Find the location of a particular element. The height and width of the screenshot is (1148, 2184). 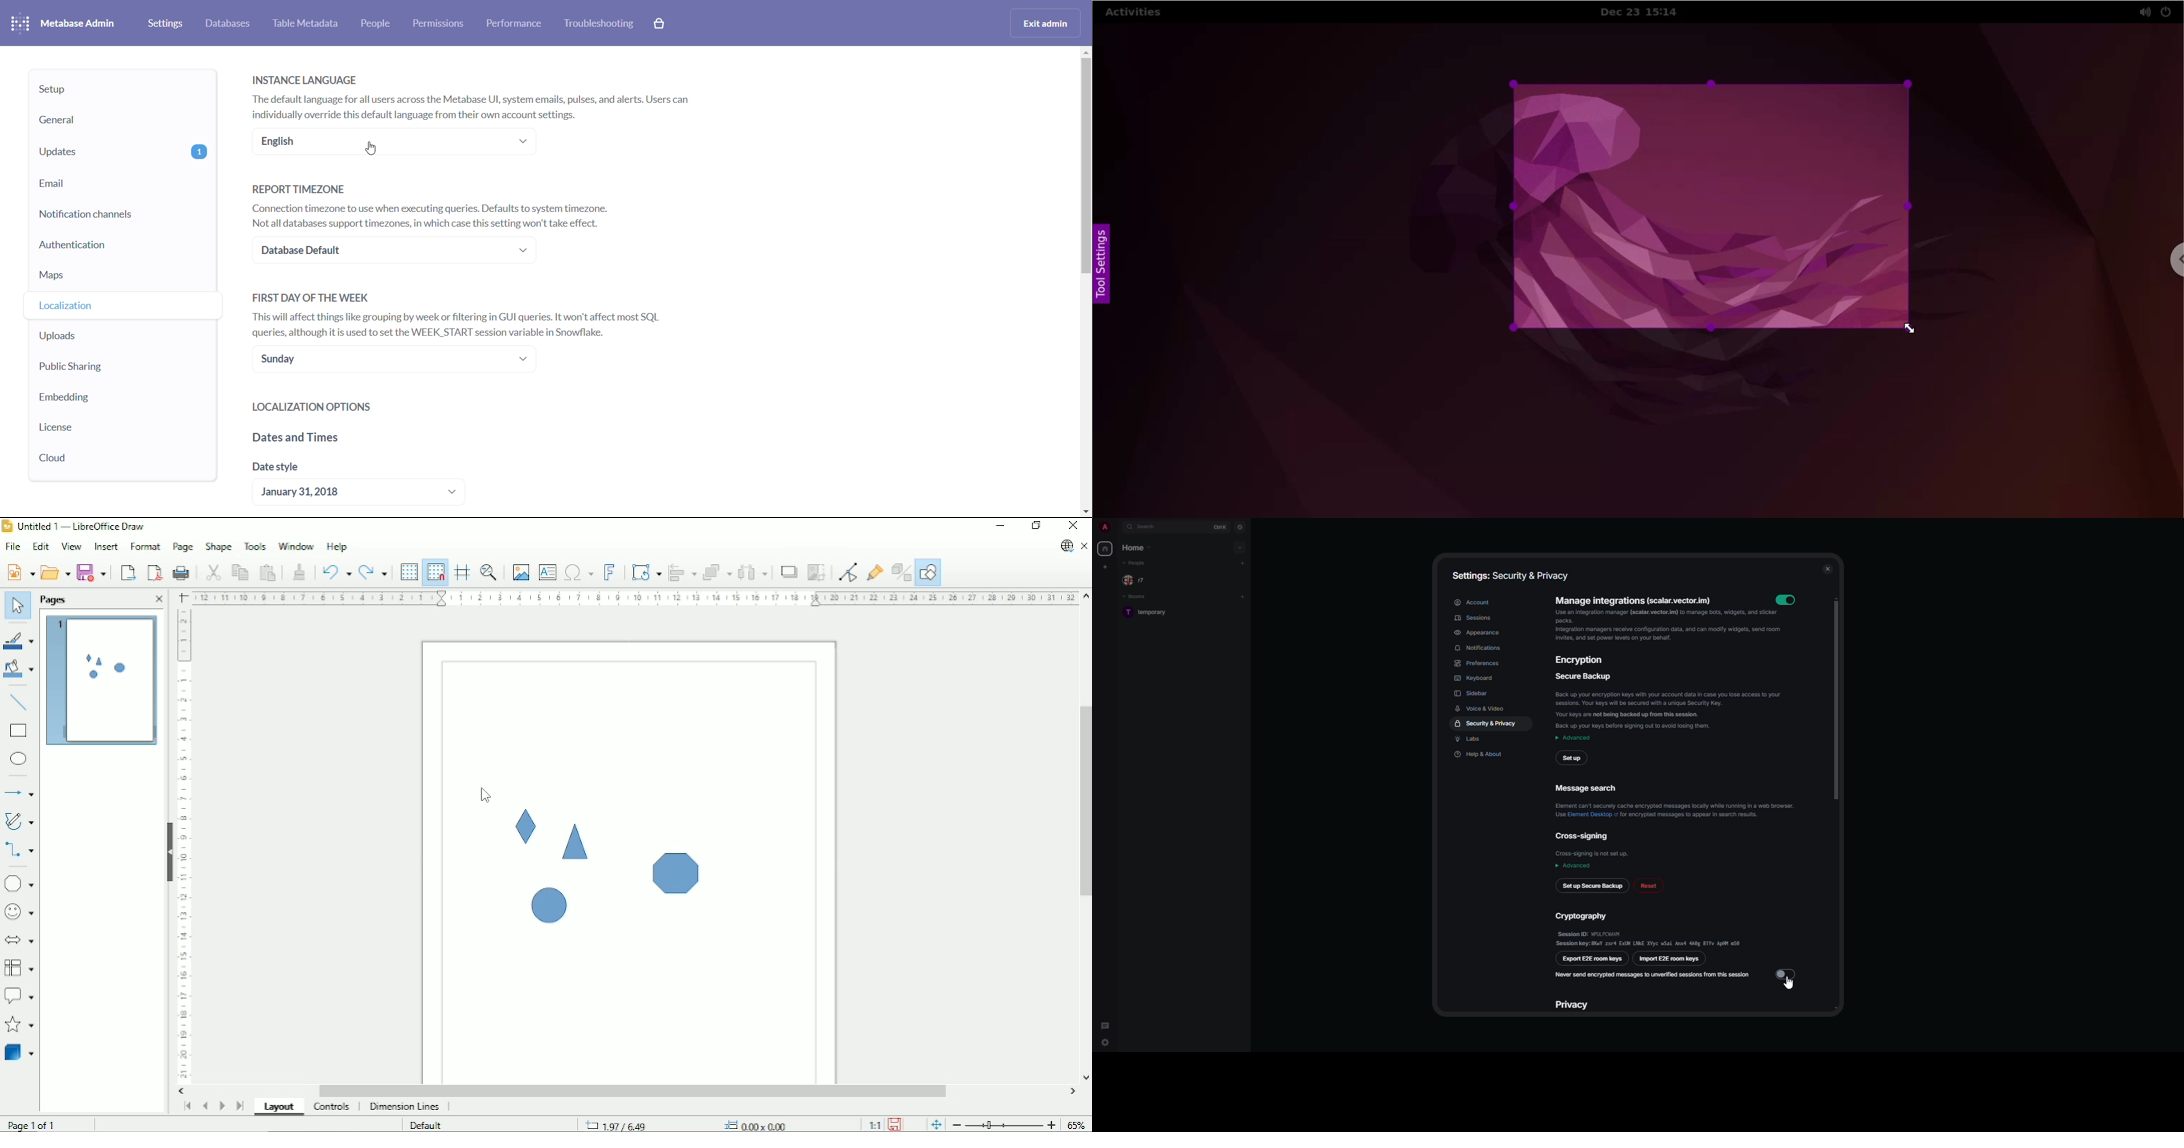

home is located at coordinates (1138, 548).